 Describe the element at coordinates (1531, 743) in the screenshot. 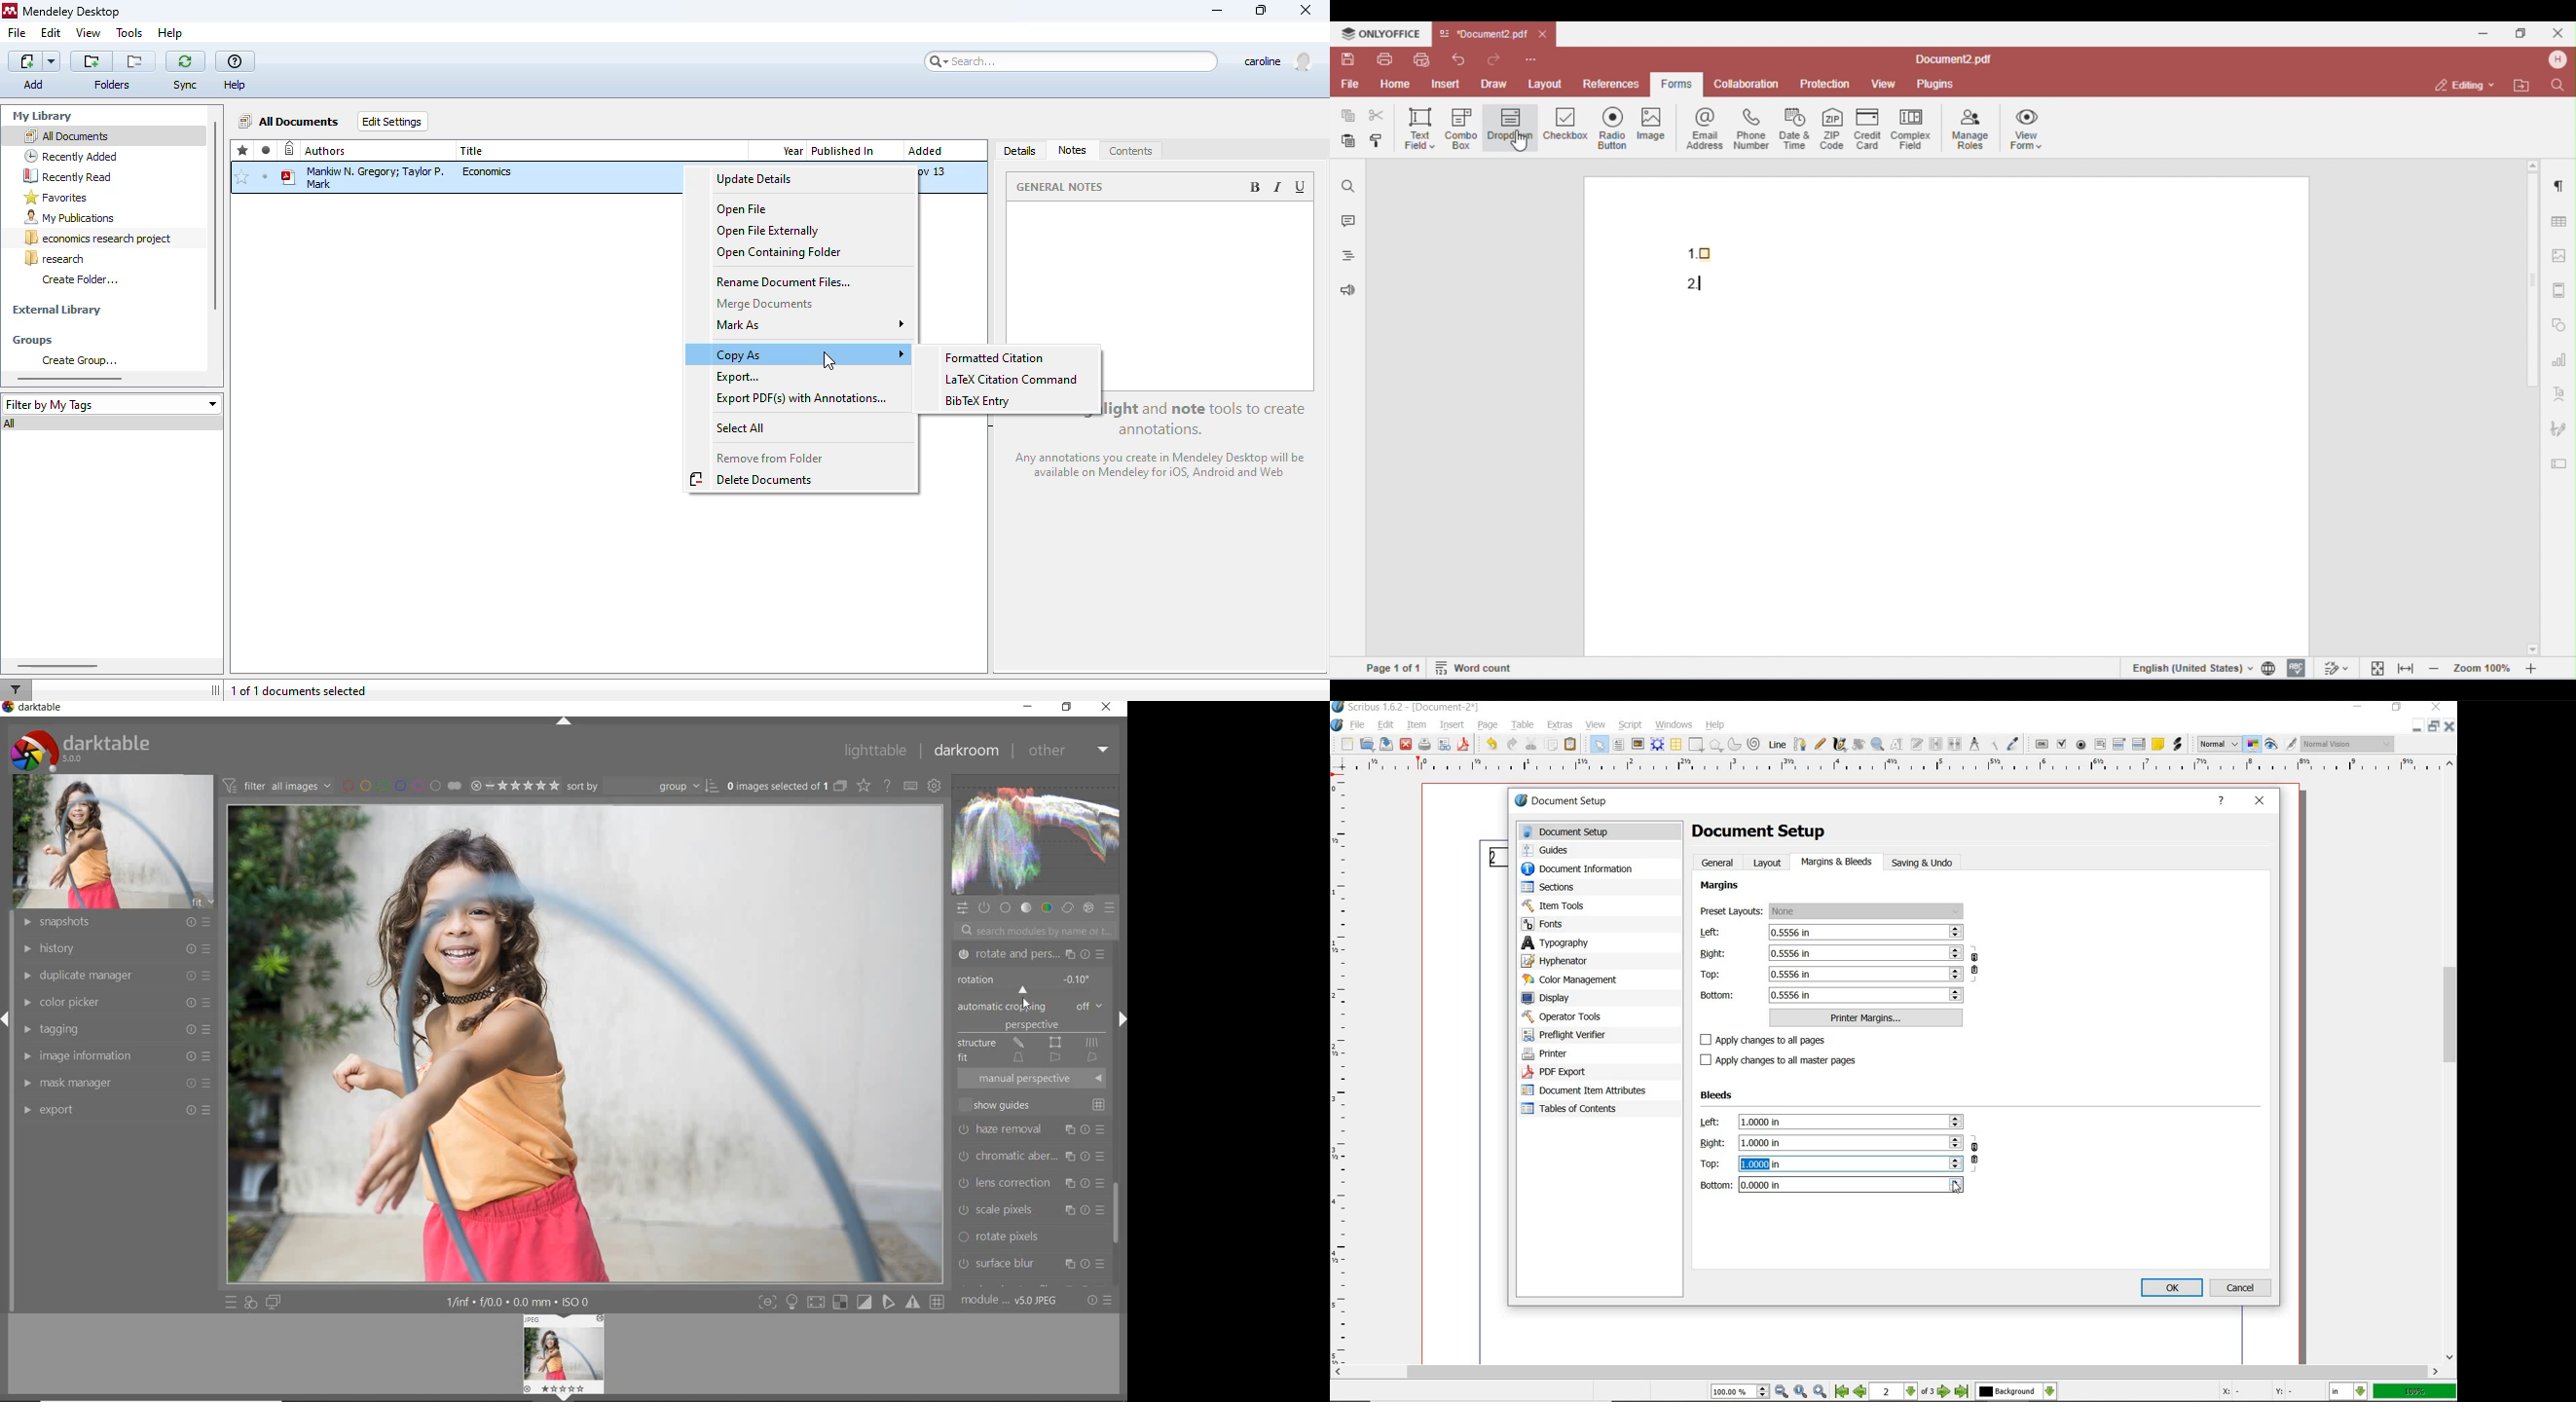

I see `cut` at that location.